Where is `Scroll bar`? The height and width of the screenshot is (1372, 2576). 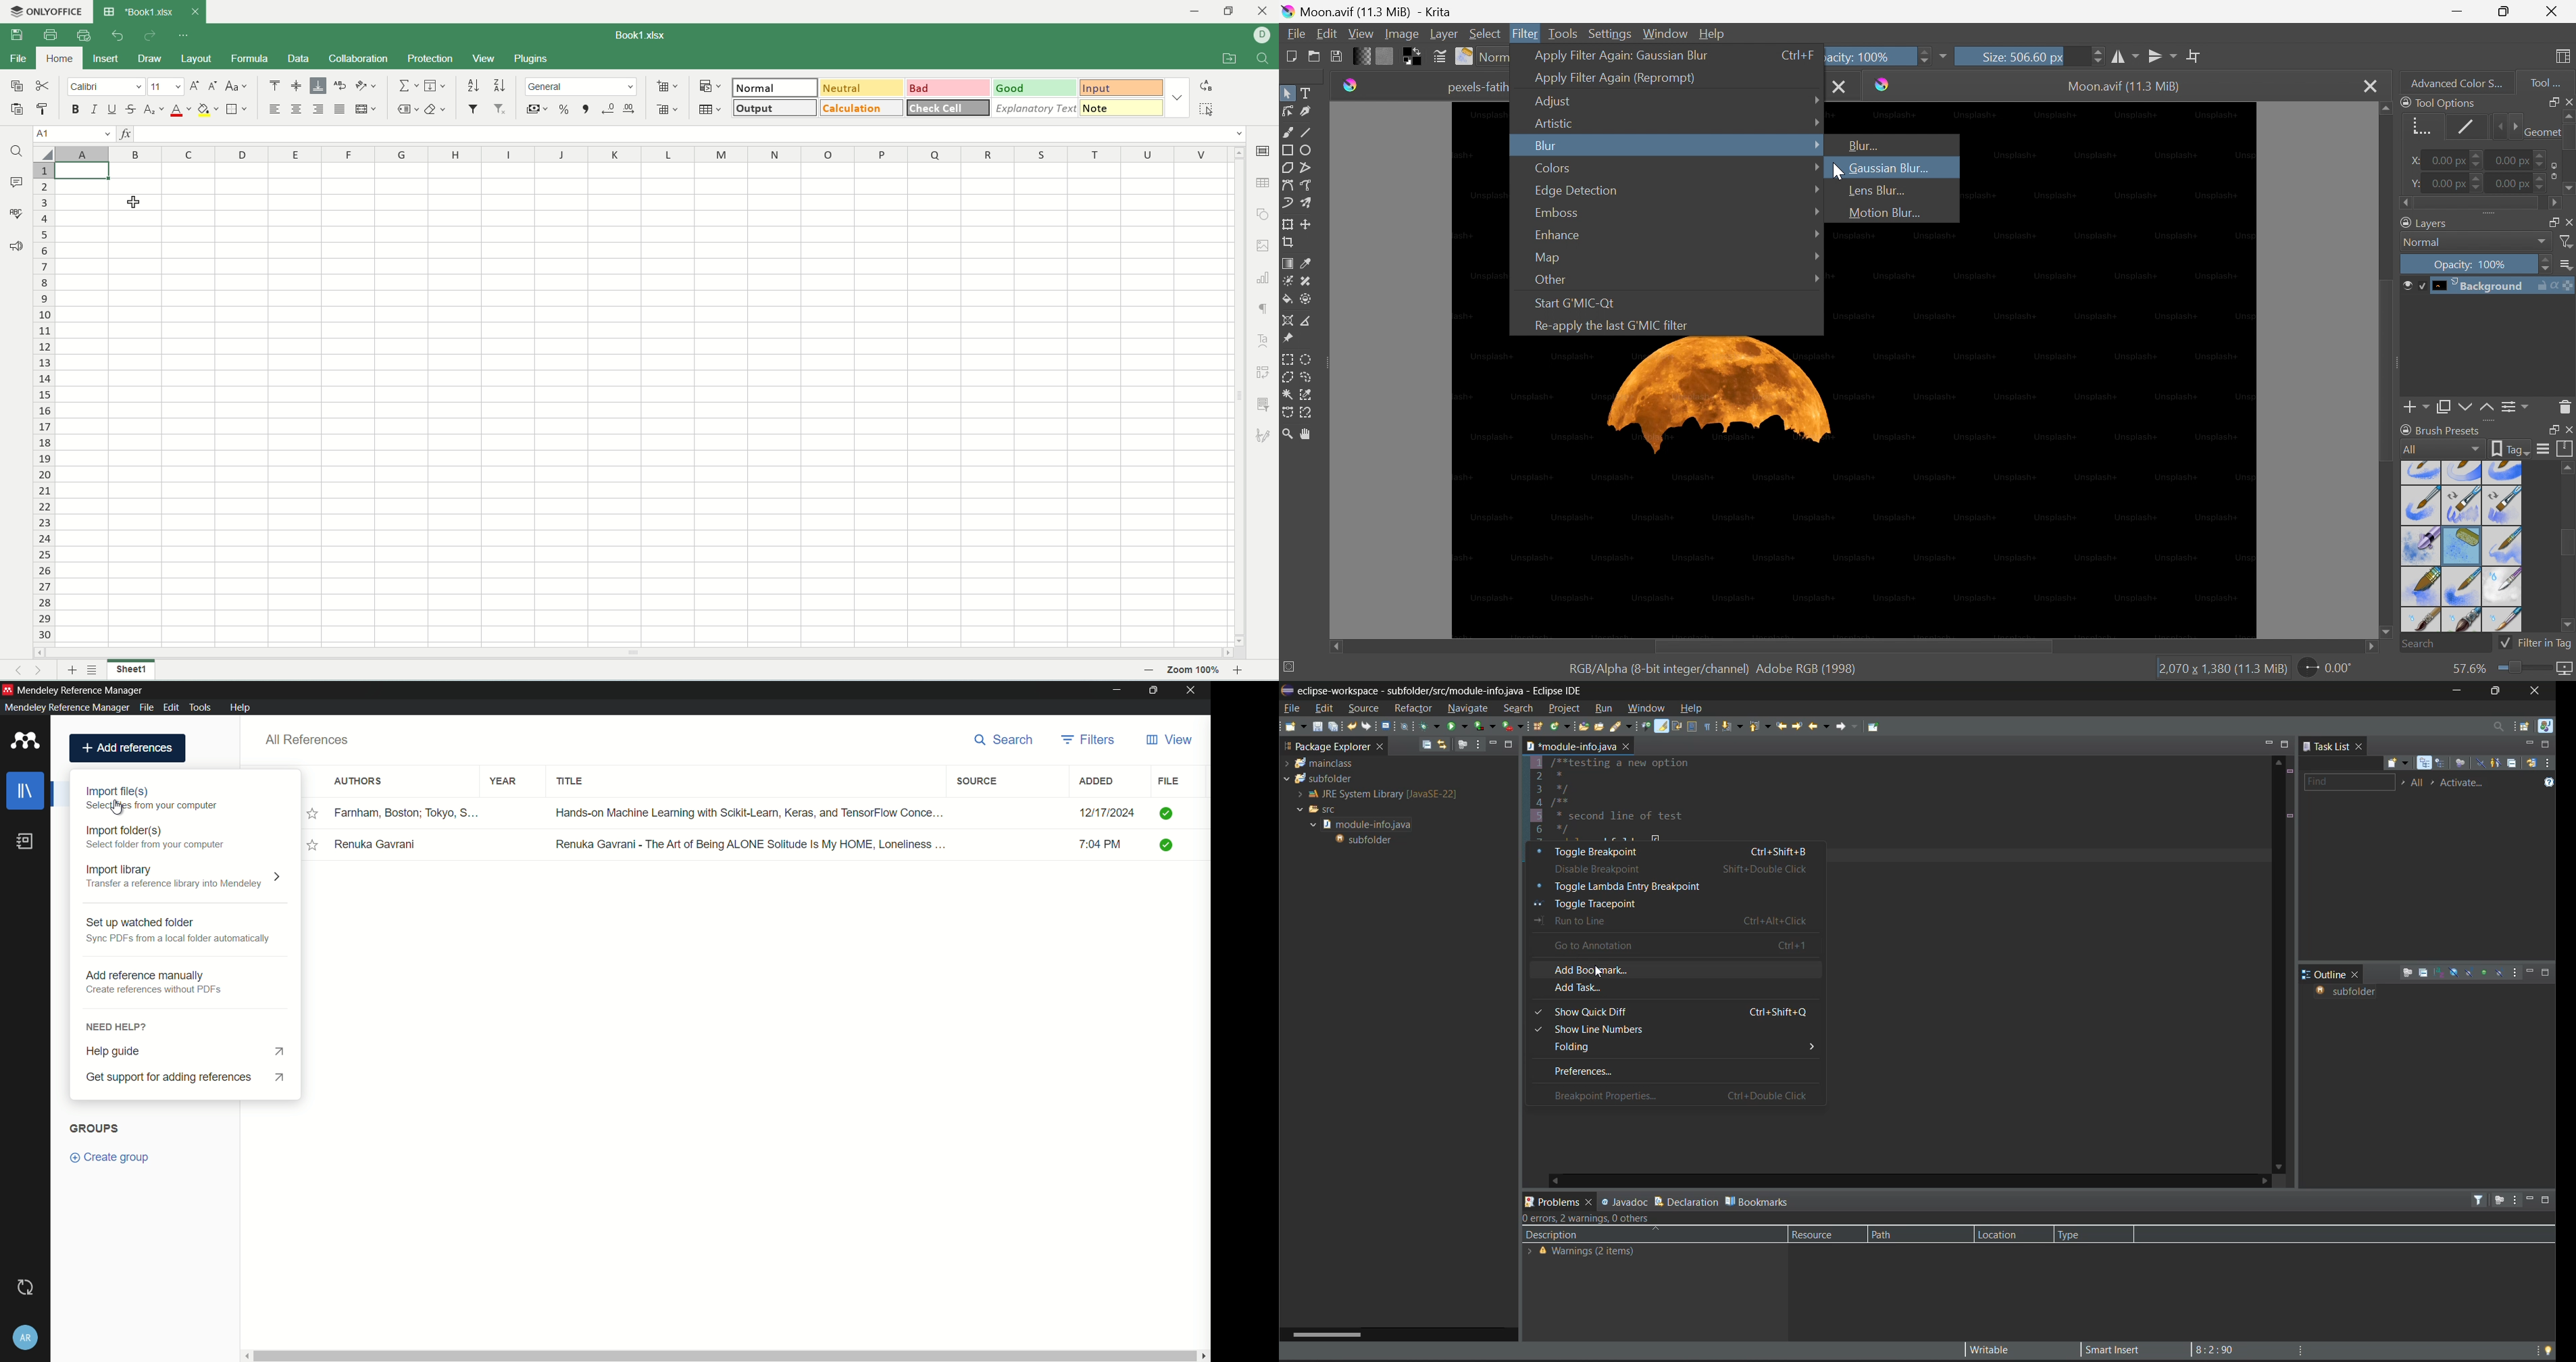
Scroll bar is located at coordinates (2568, 543).